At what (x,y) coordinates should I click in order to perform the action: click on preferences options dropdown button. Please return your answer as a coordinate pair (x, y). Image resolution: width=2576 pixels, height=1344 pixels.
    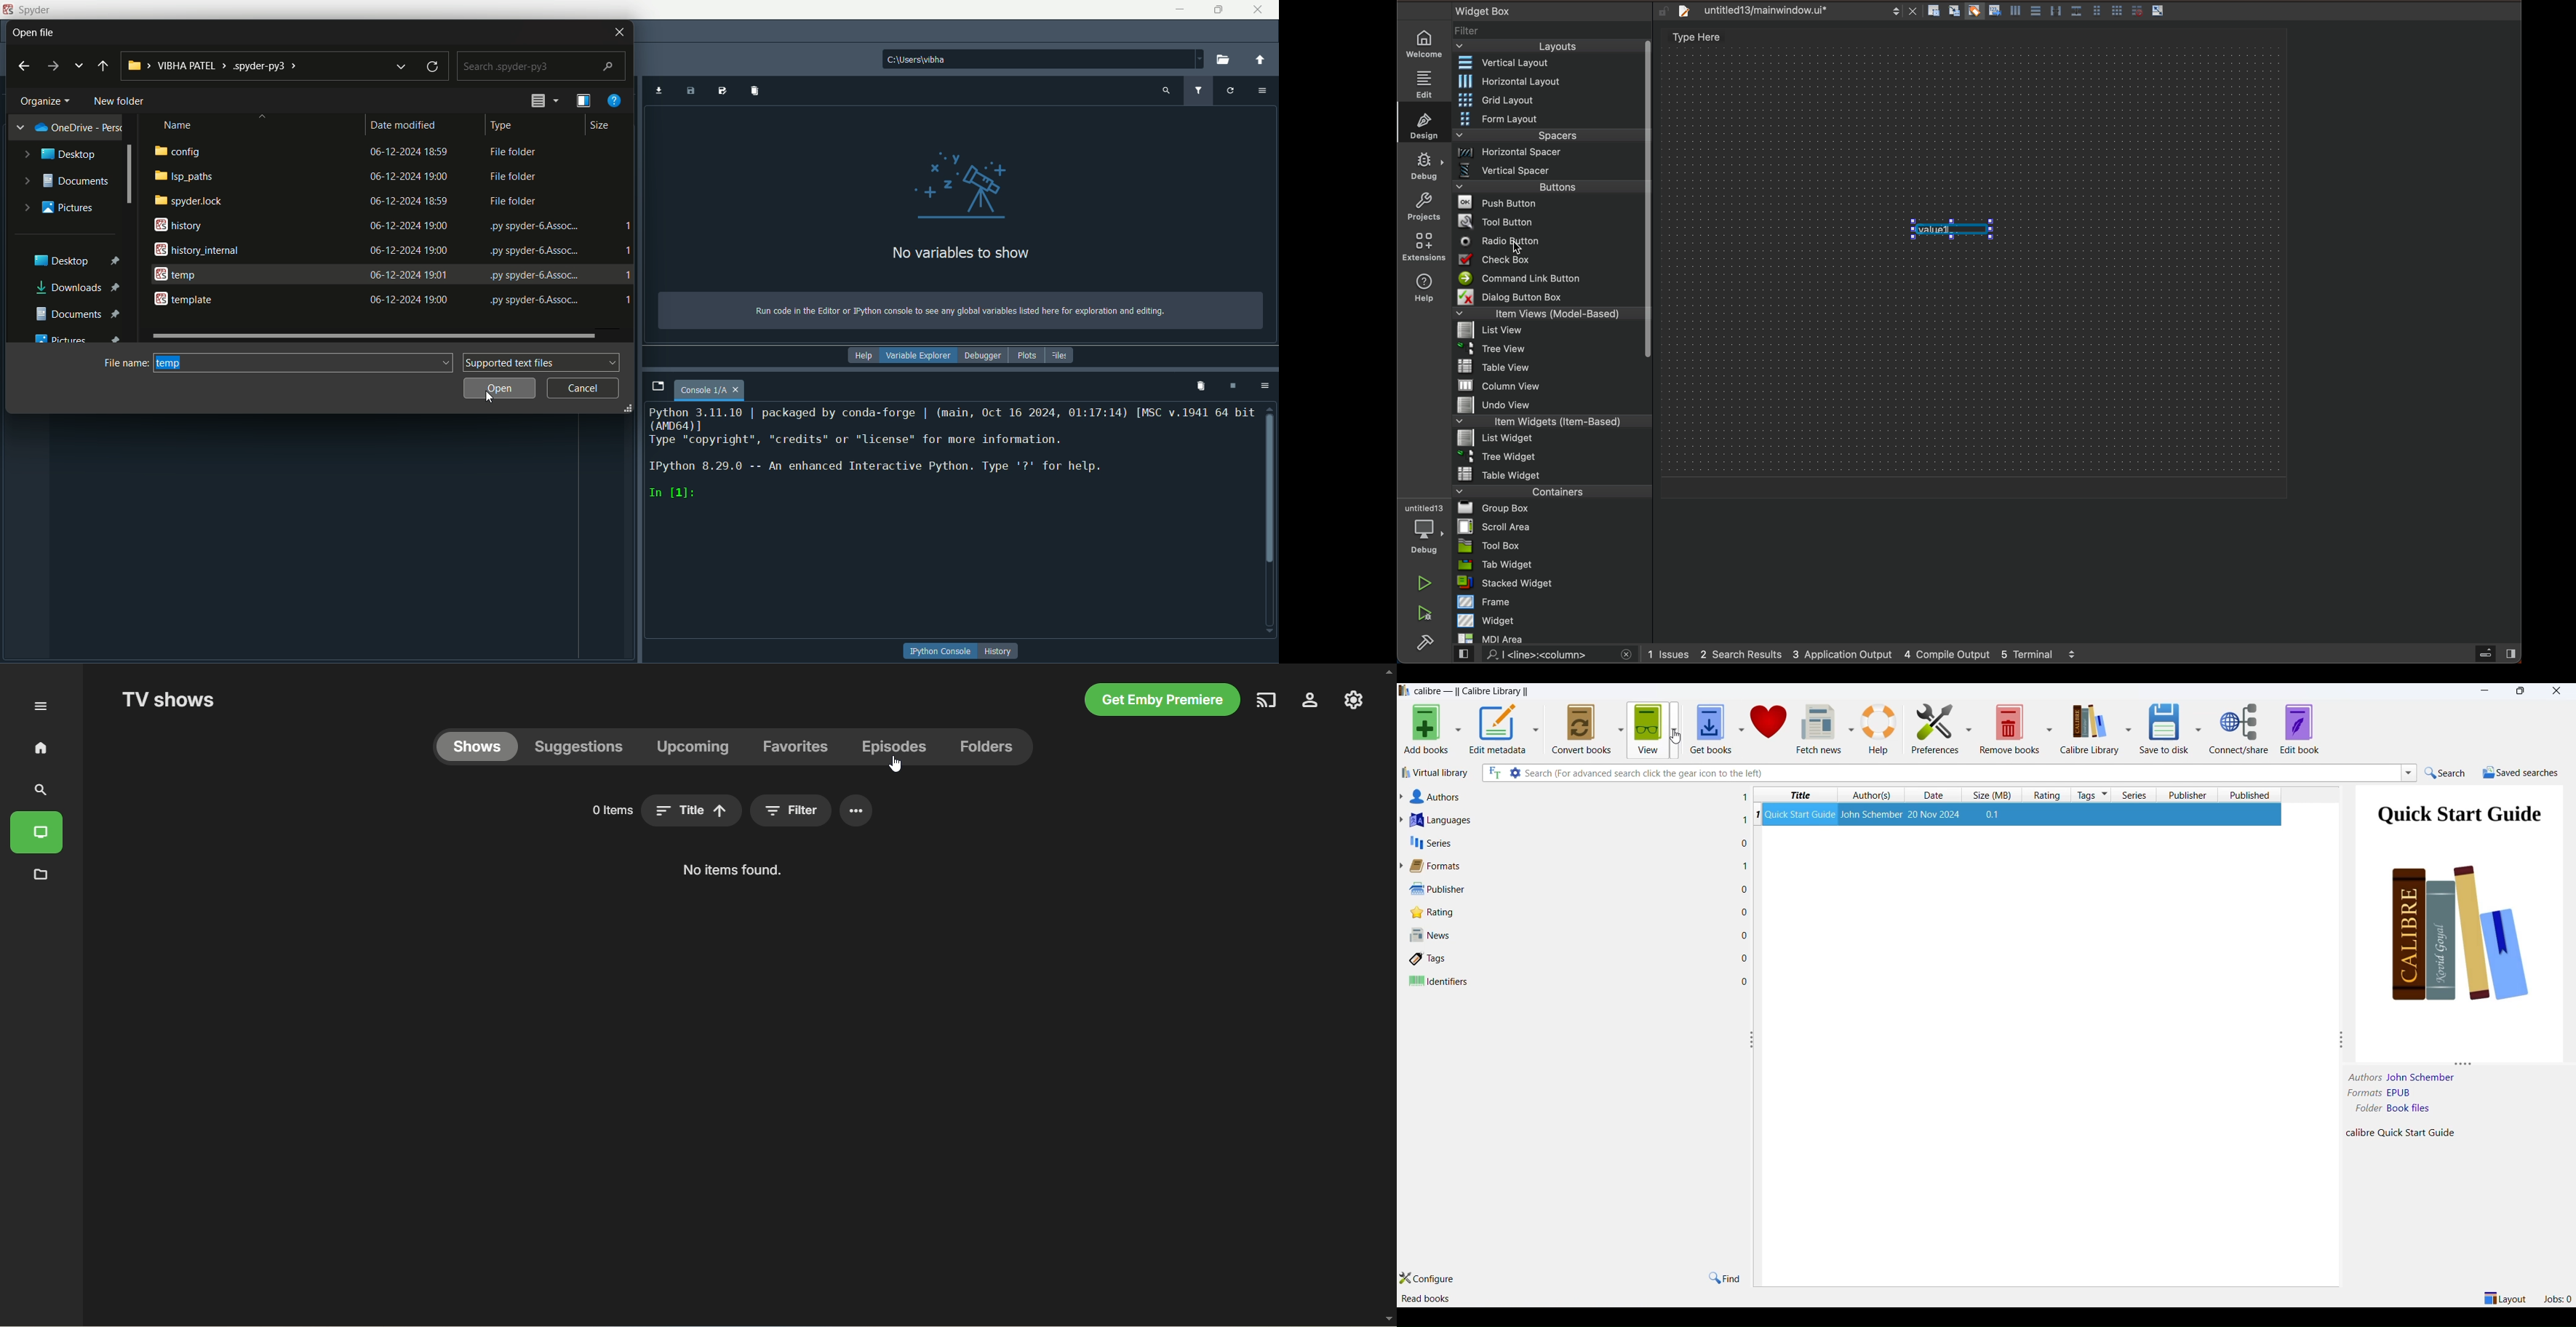
    Looking at the image, I should click on (1967, 729).